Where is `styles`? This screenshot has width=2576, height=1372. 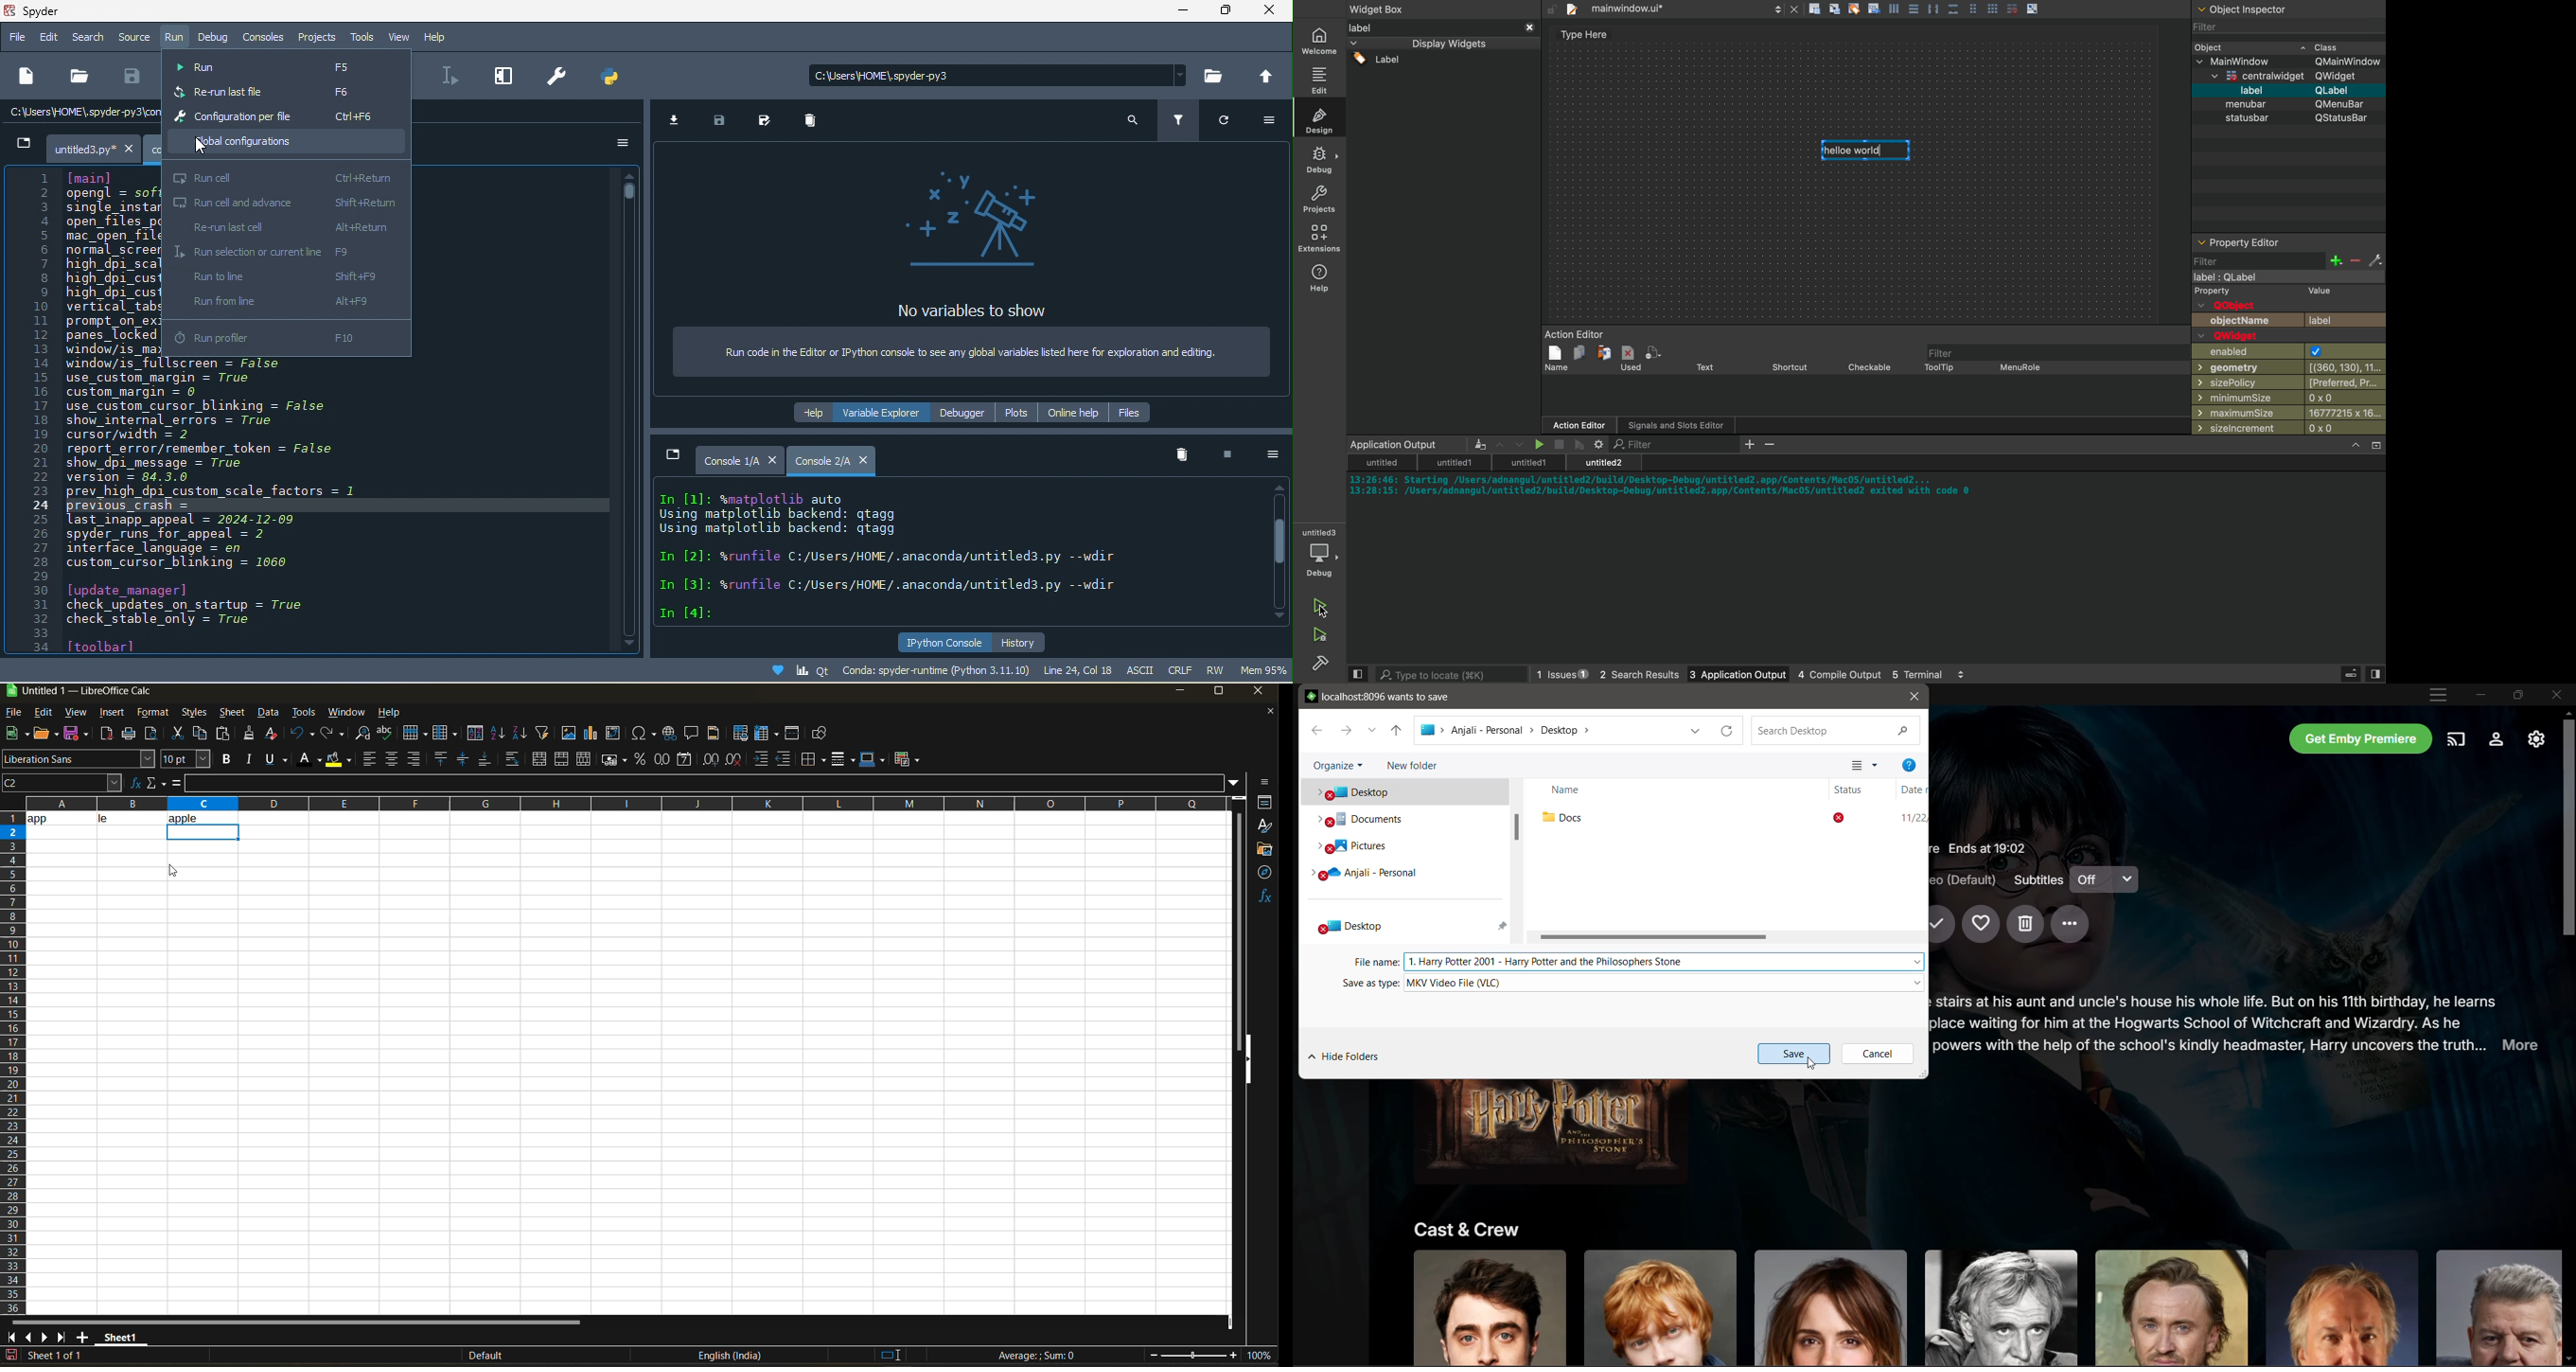
styles is located at coordinates (1264, 827).